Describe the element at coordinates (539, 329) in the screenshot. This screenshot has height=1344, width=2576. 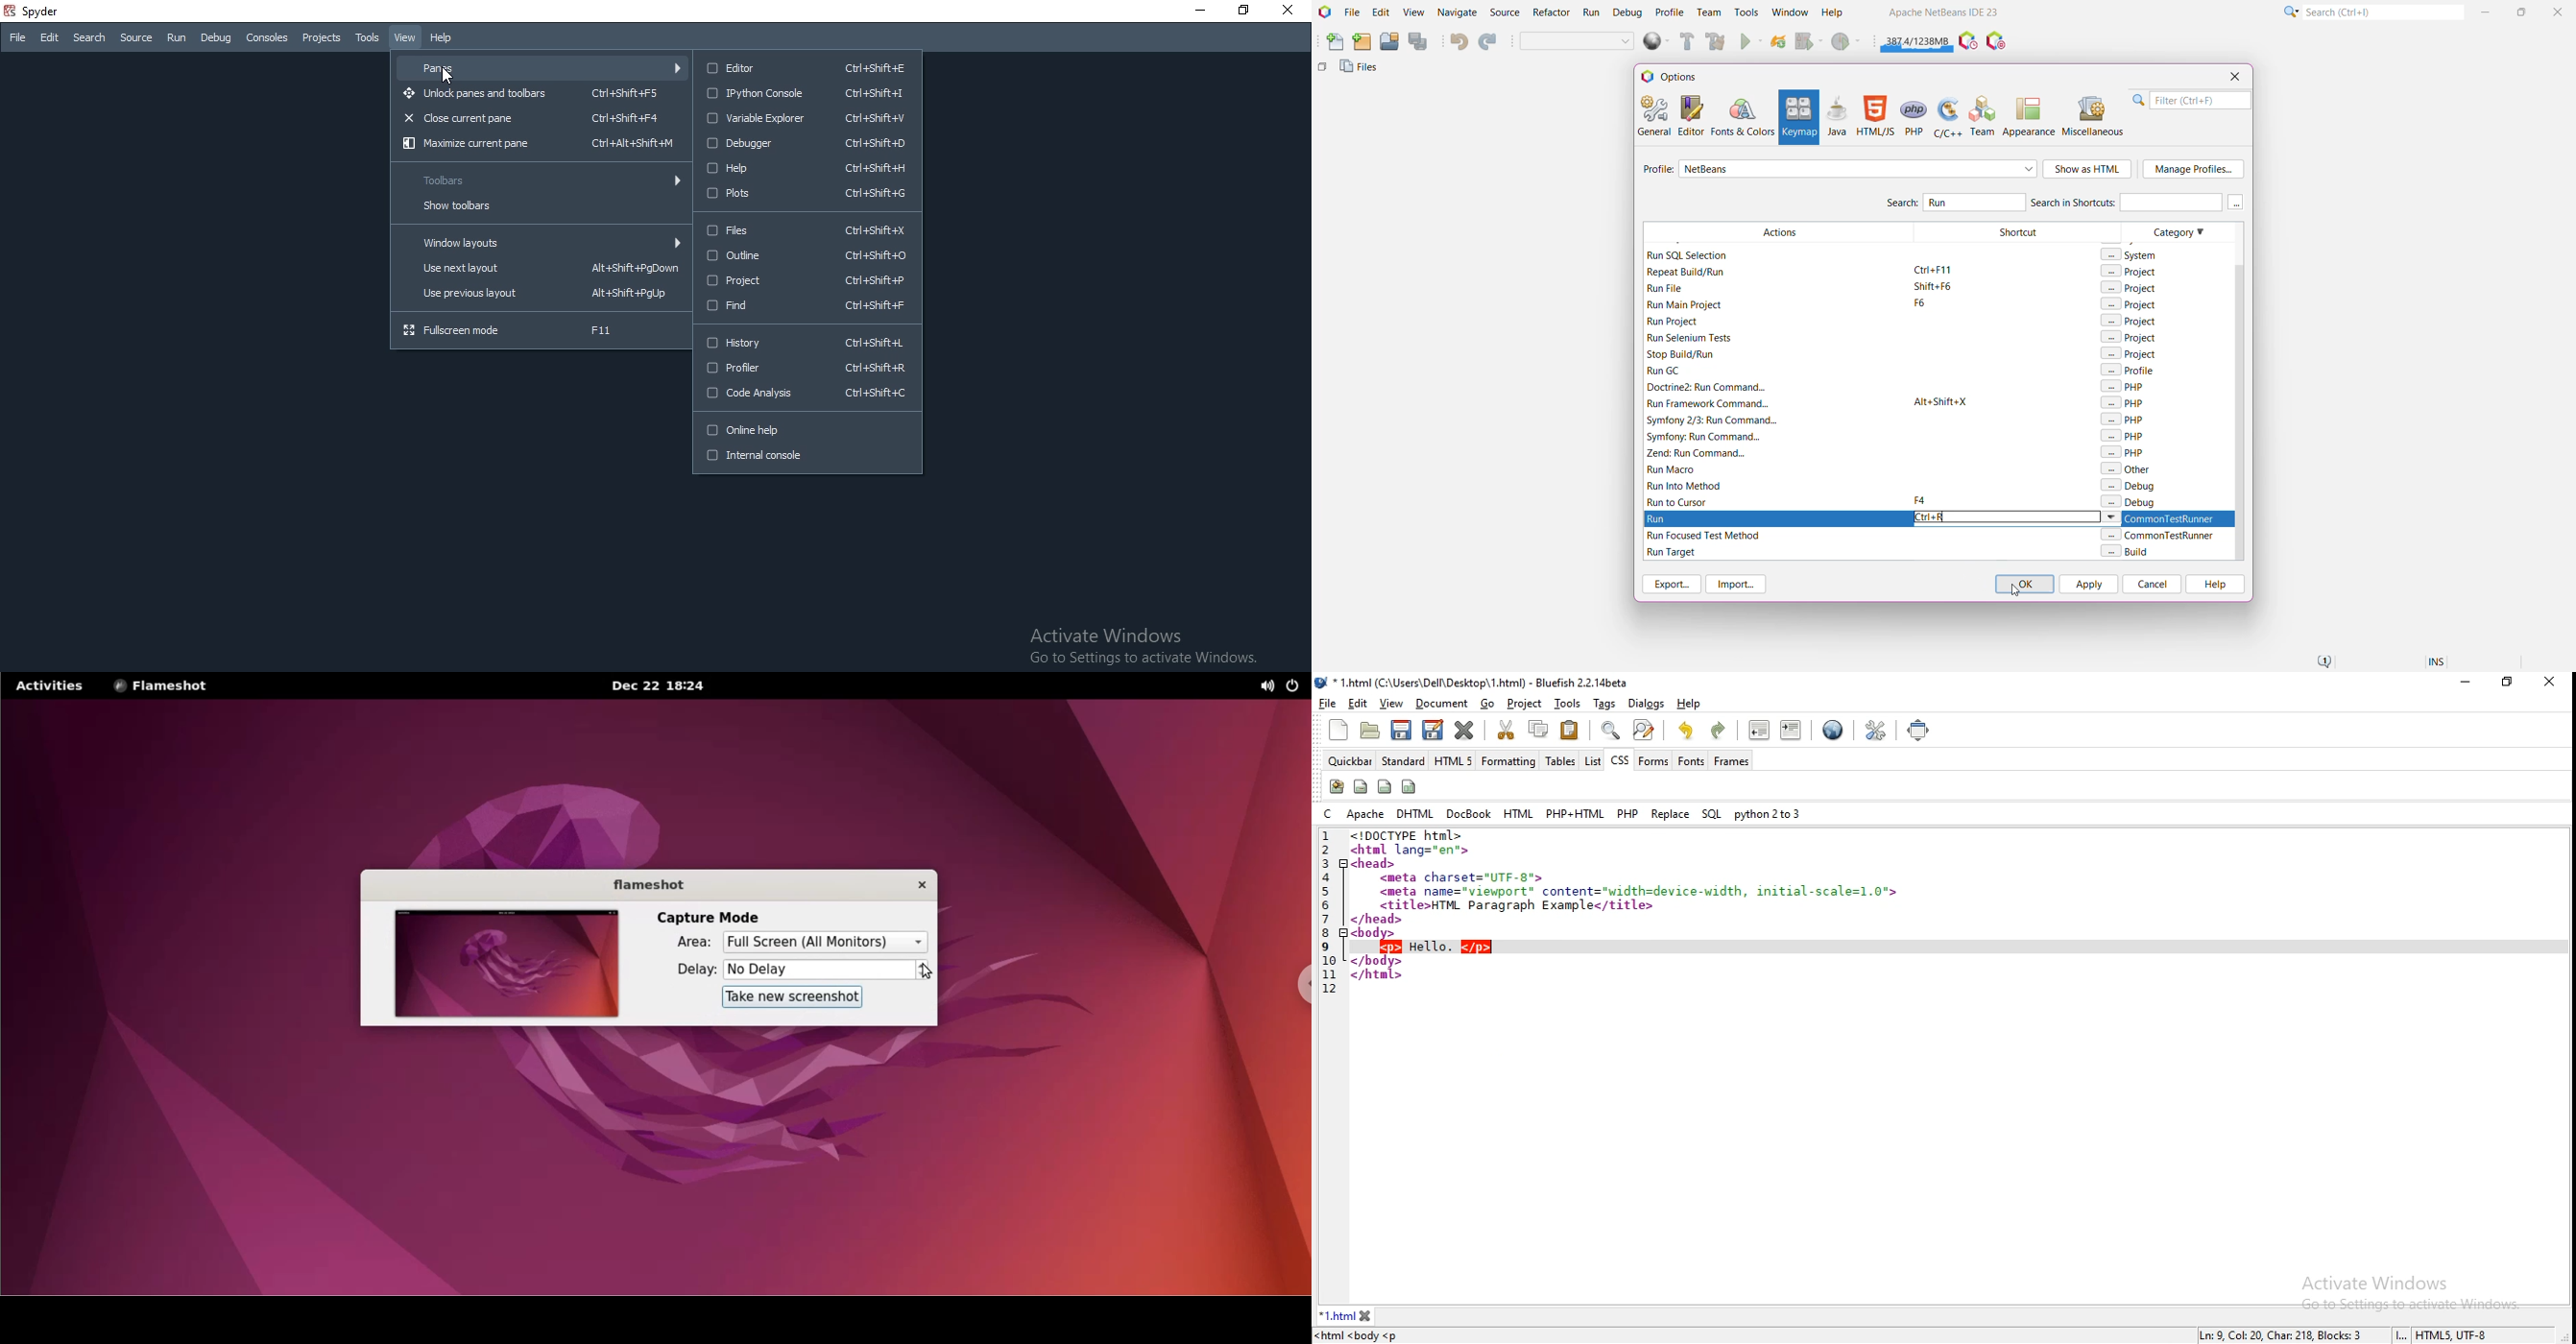
I see `Fullscreen mode` at that location.